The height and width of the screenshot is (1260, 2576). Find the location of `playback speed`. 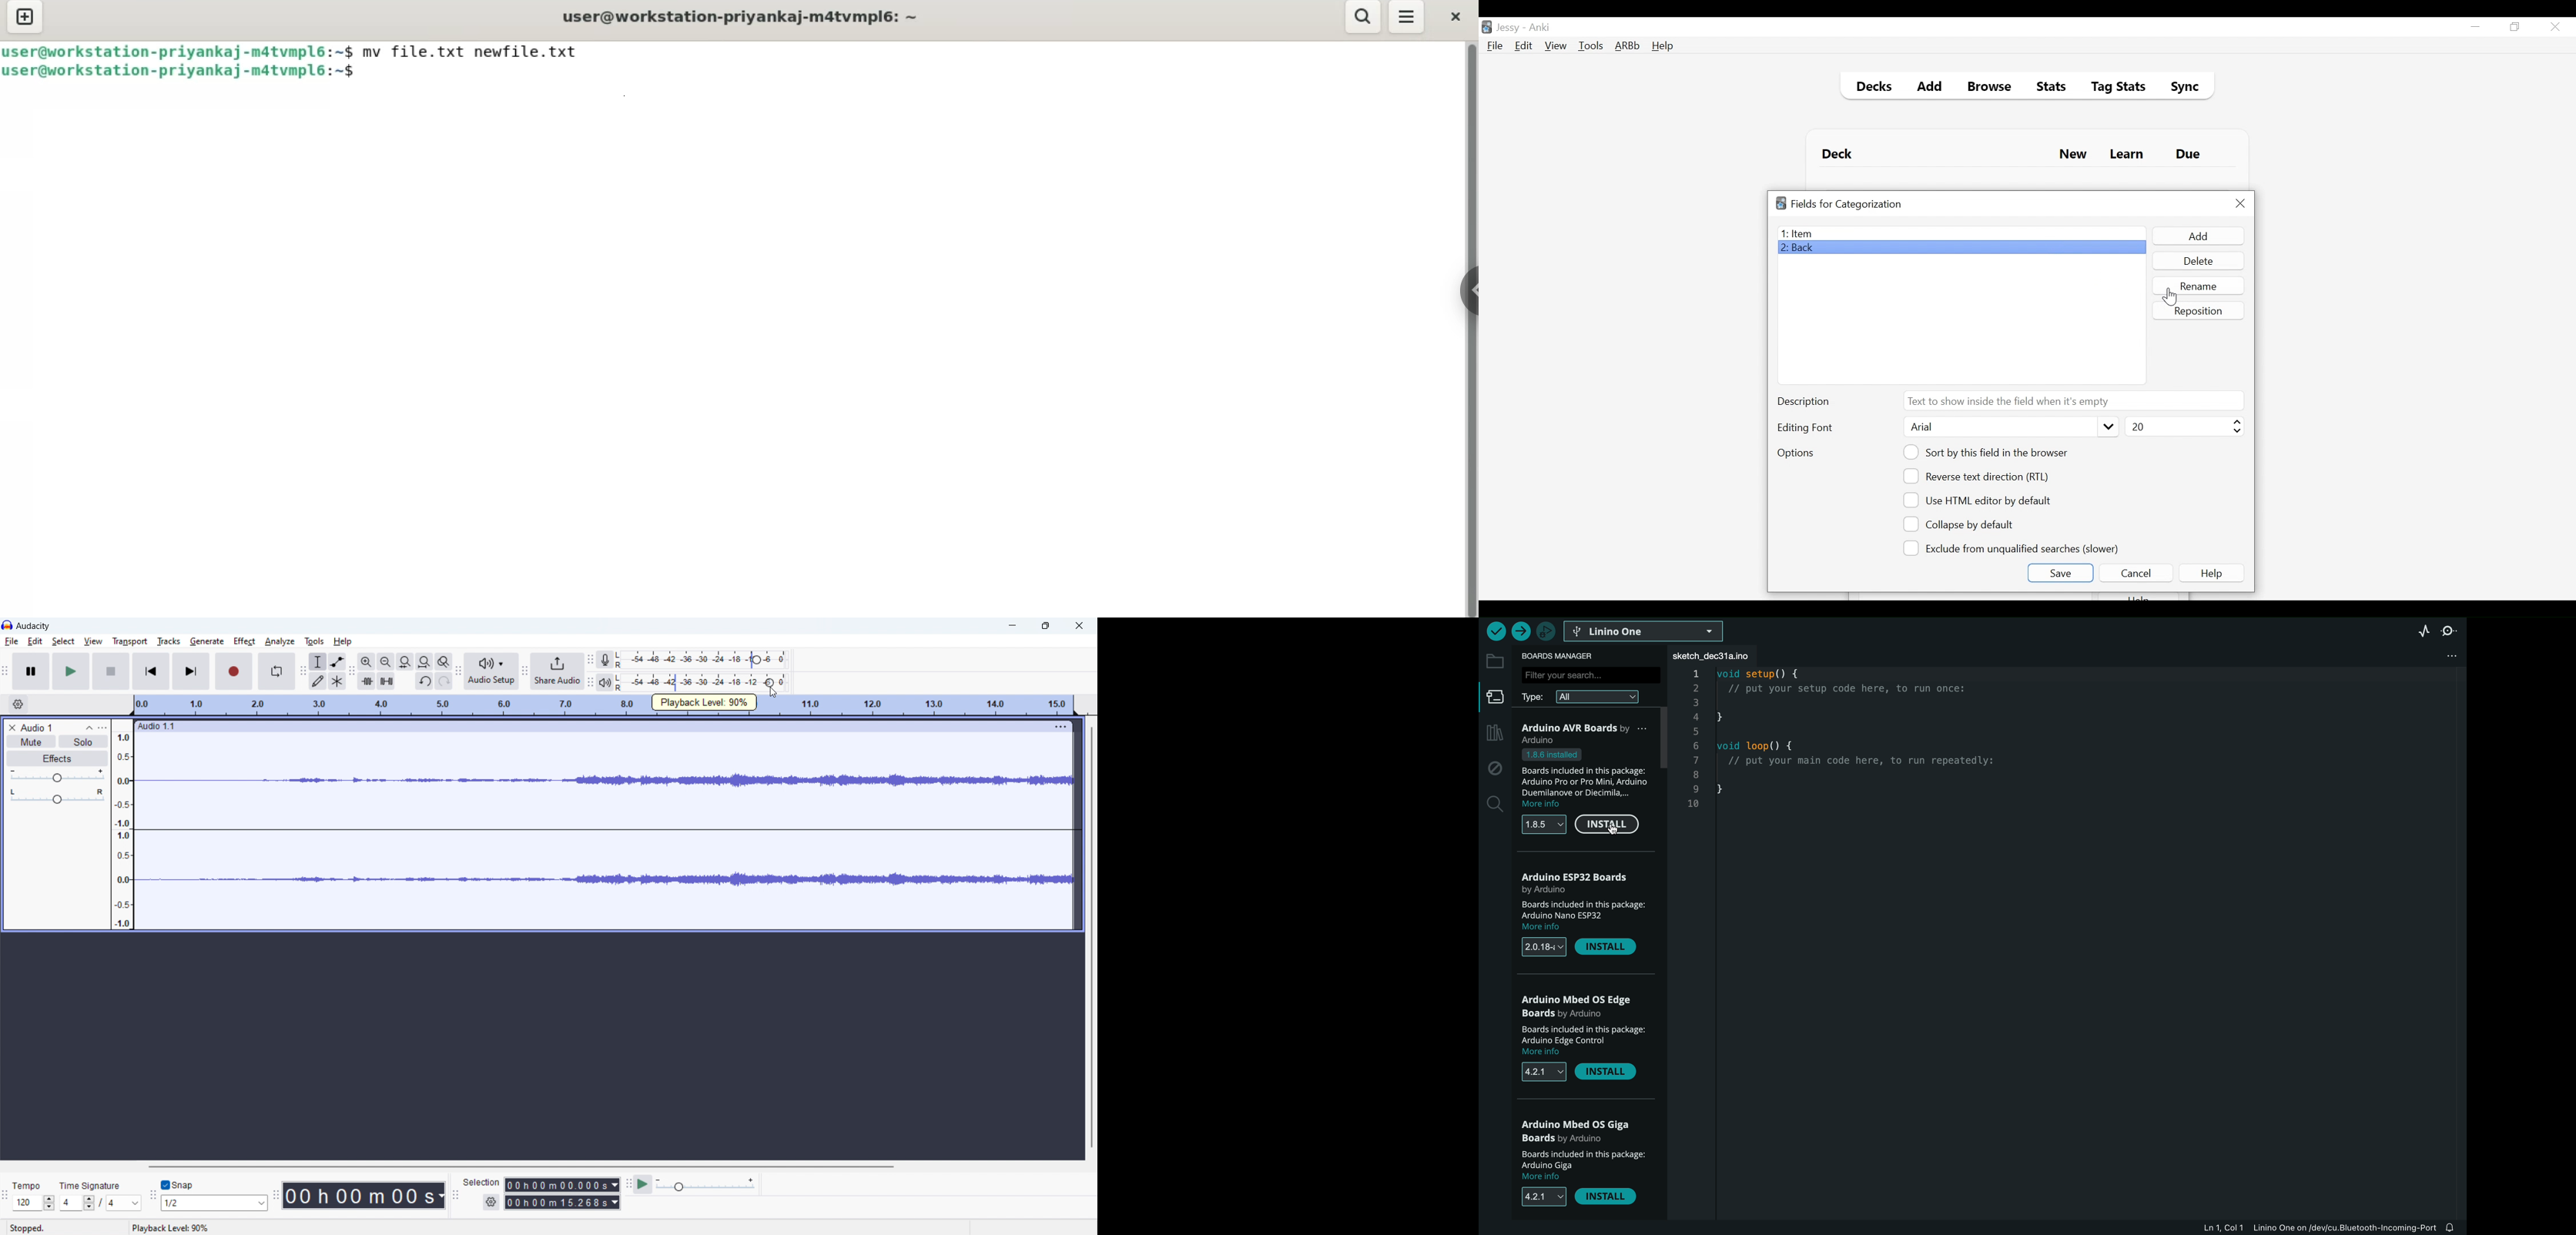

playback speed is located at coordinates (706, 1184).